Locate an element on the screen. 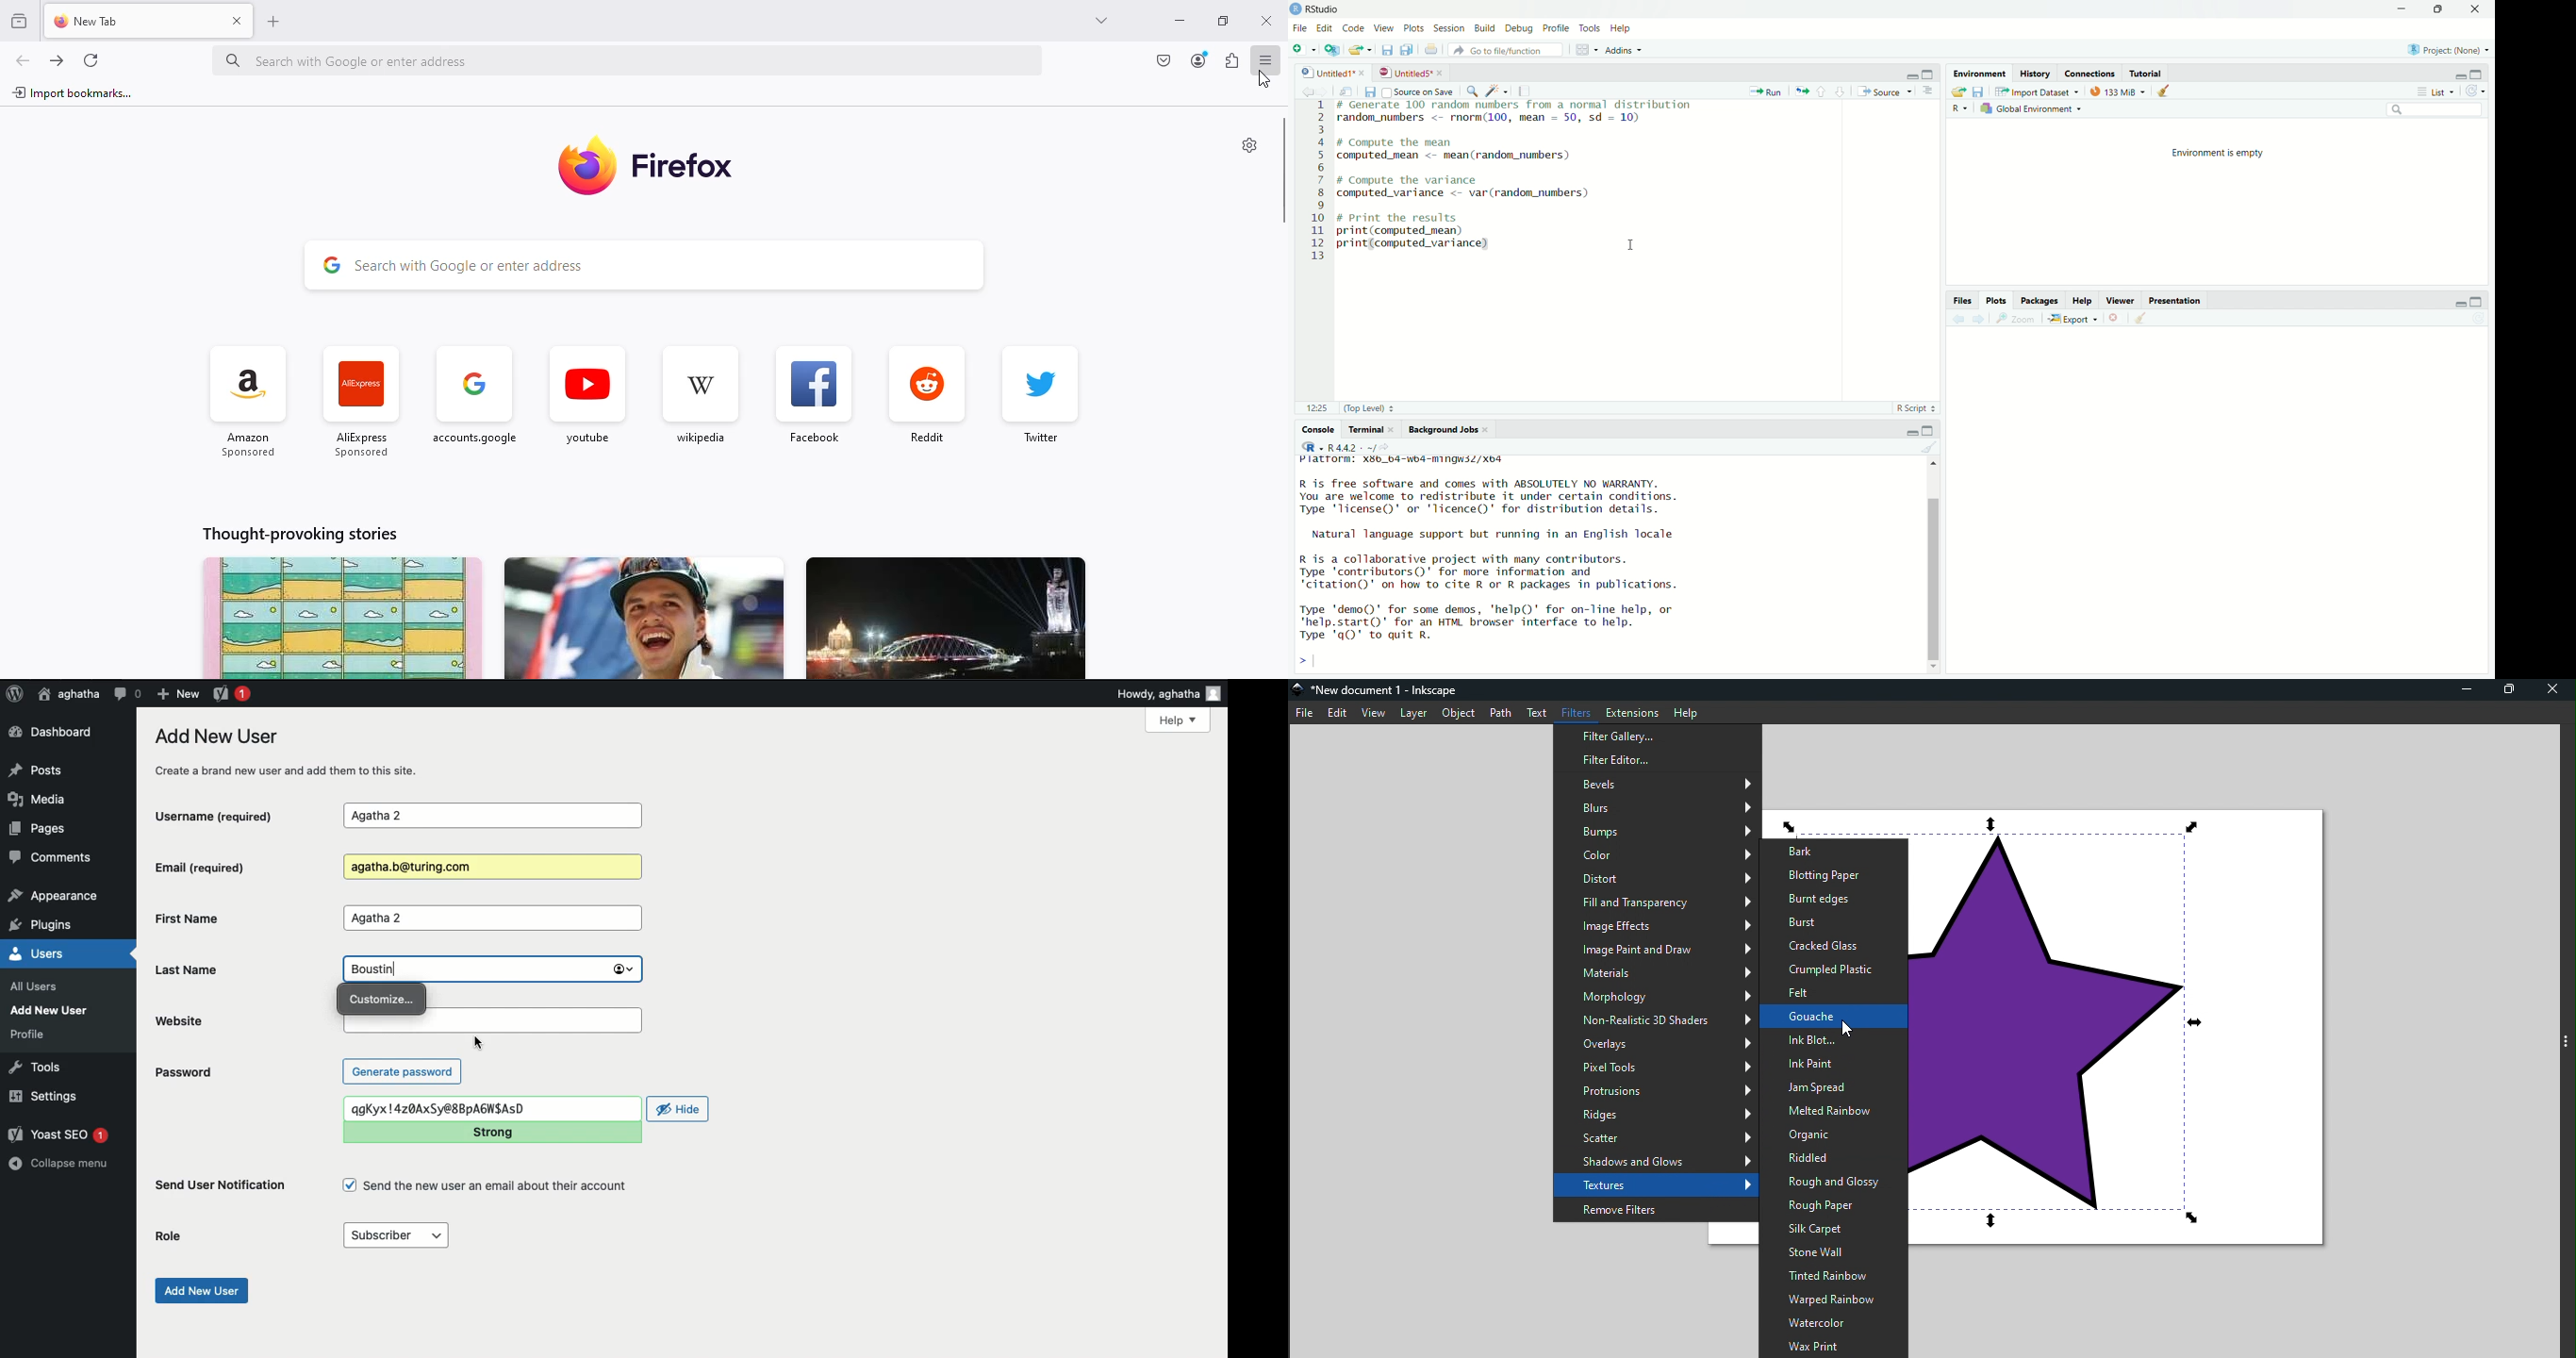  presentation is located at coordinates (2177, 299).